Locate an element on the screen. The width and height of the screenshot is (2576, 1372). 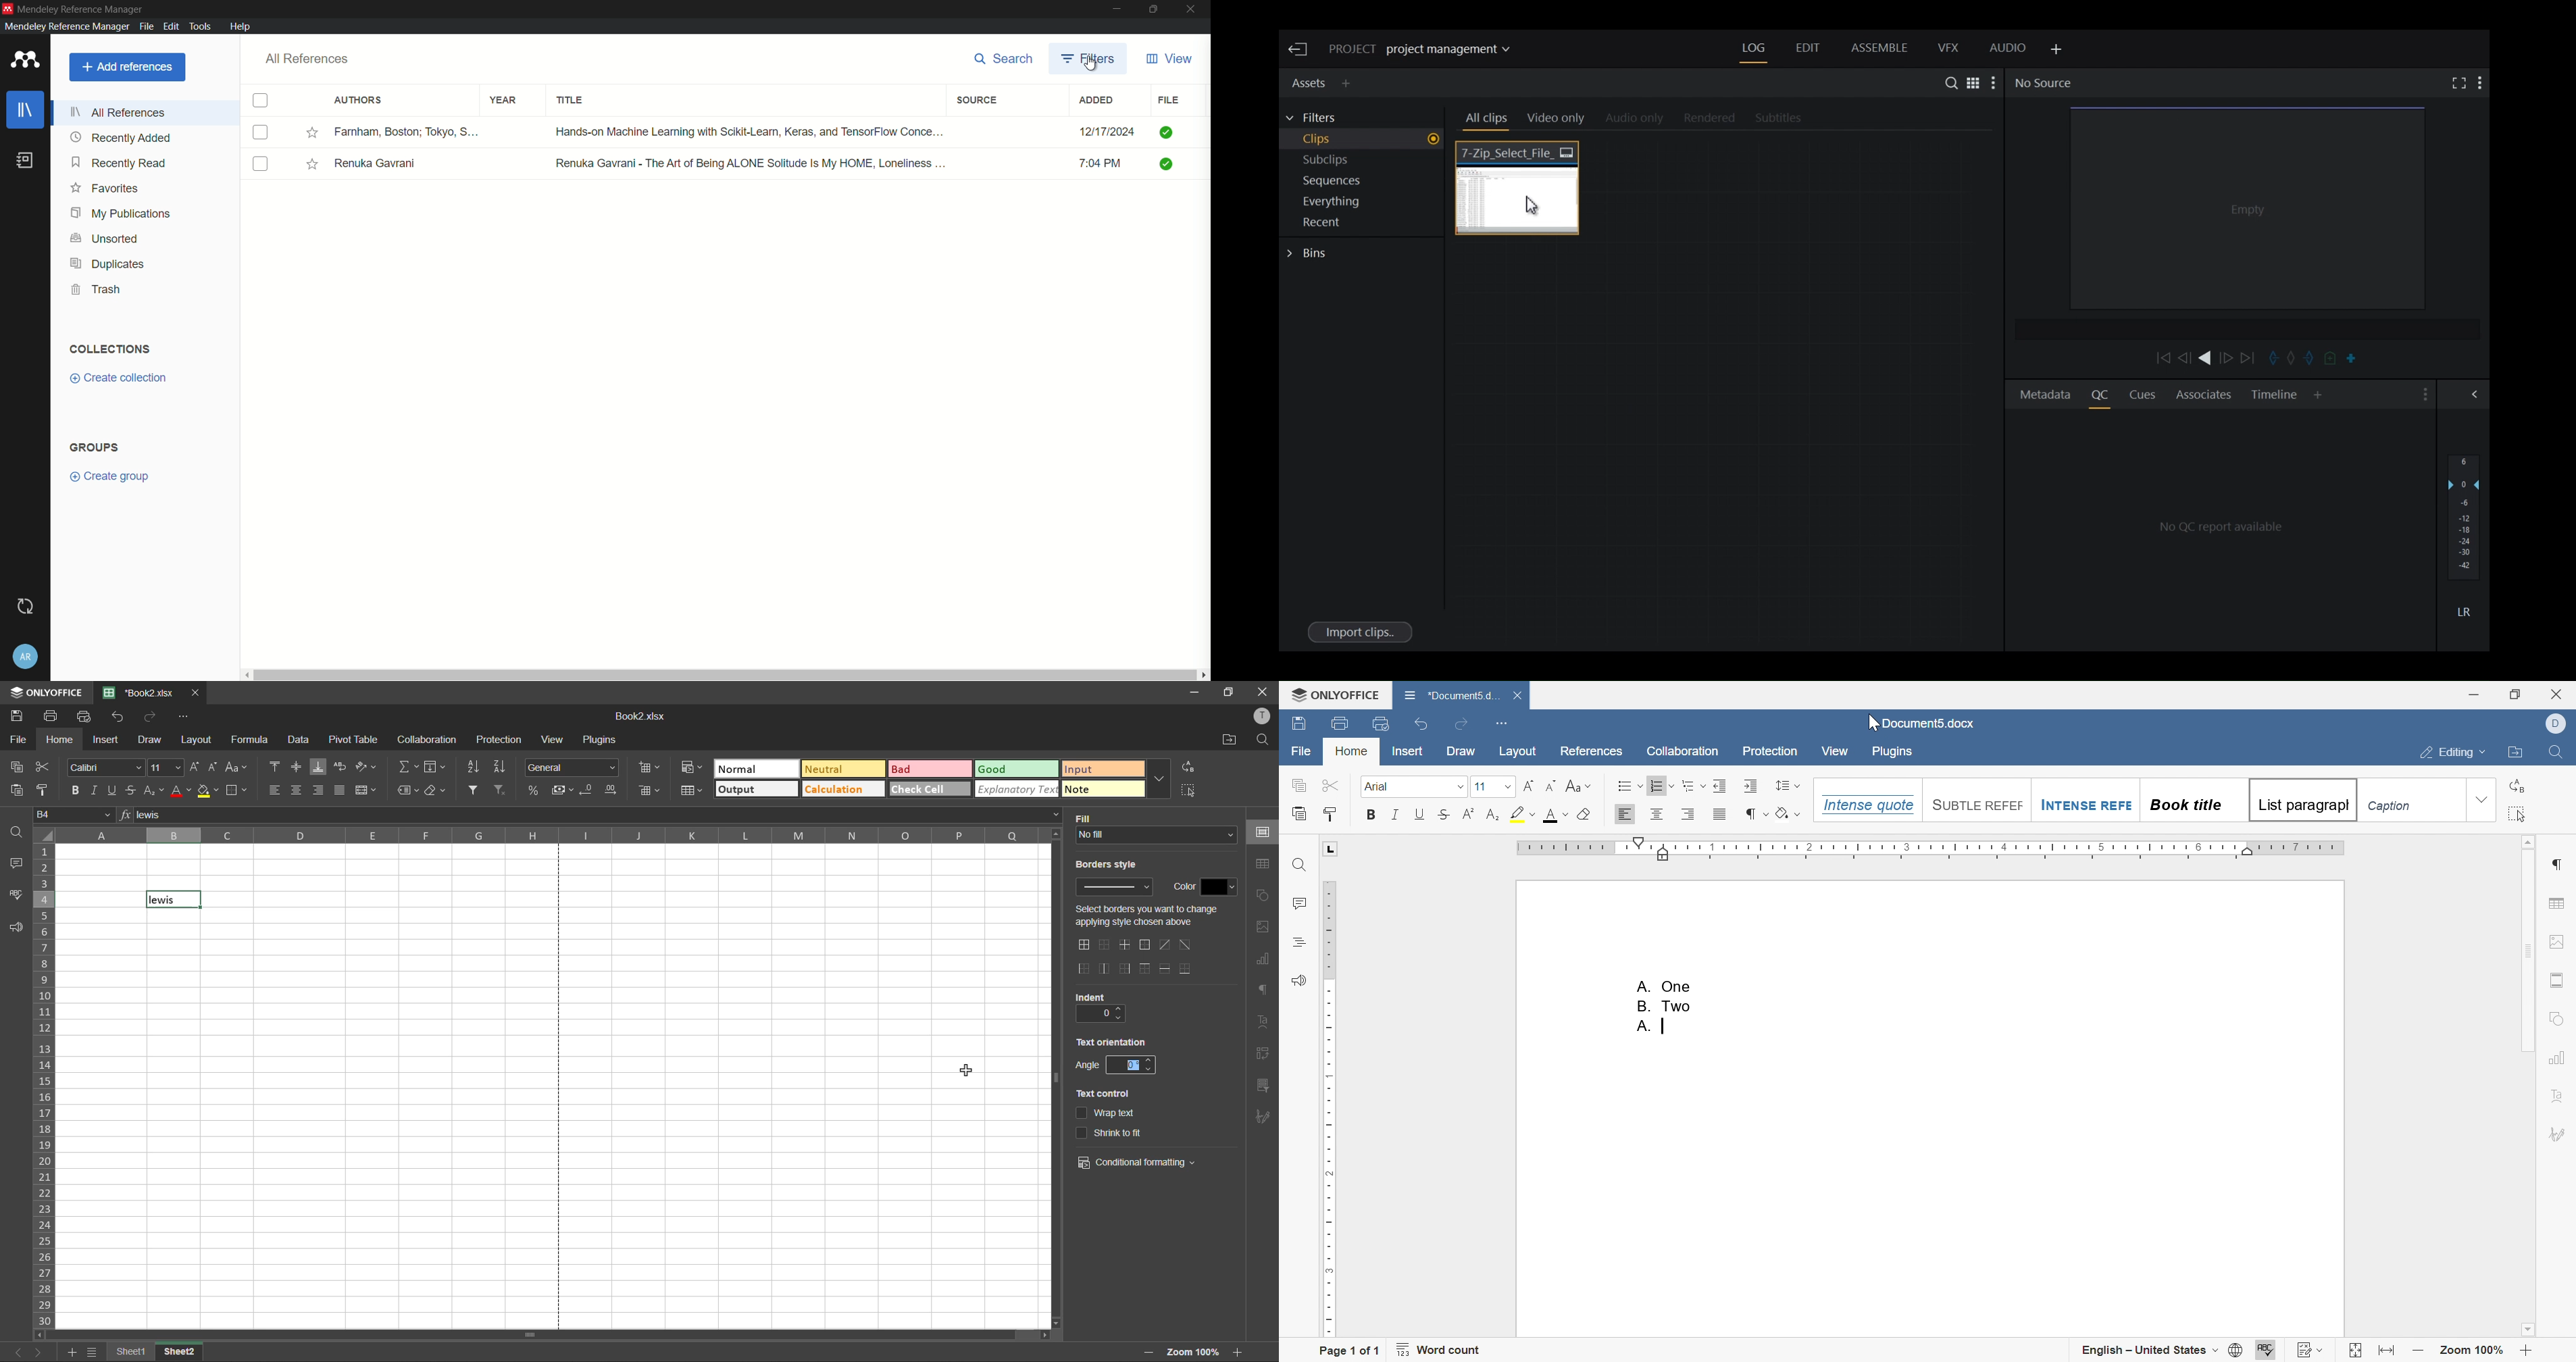
all references is located at coordinates (309, 59).